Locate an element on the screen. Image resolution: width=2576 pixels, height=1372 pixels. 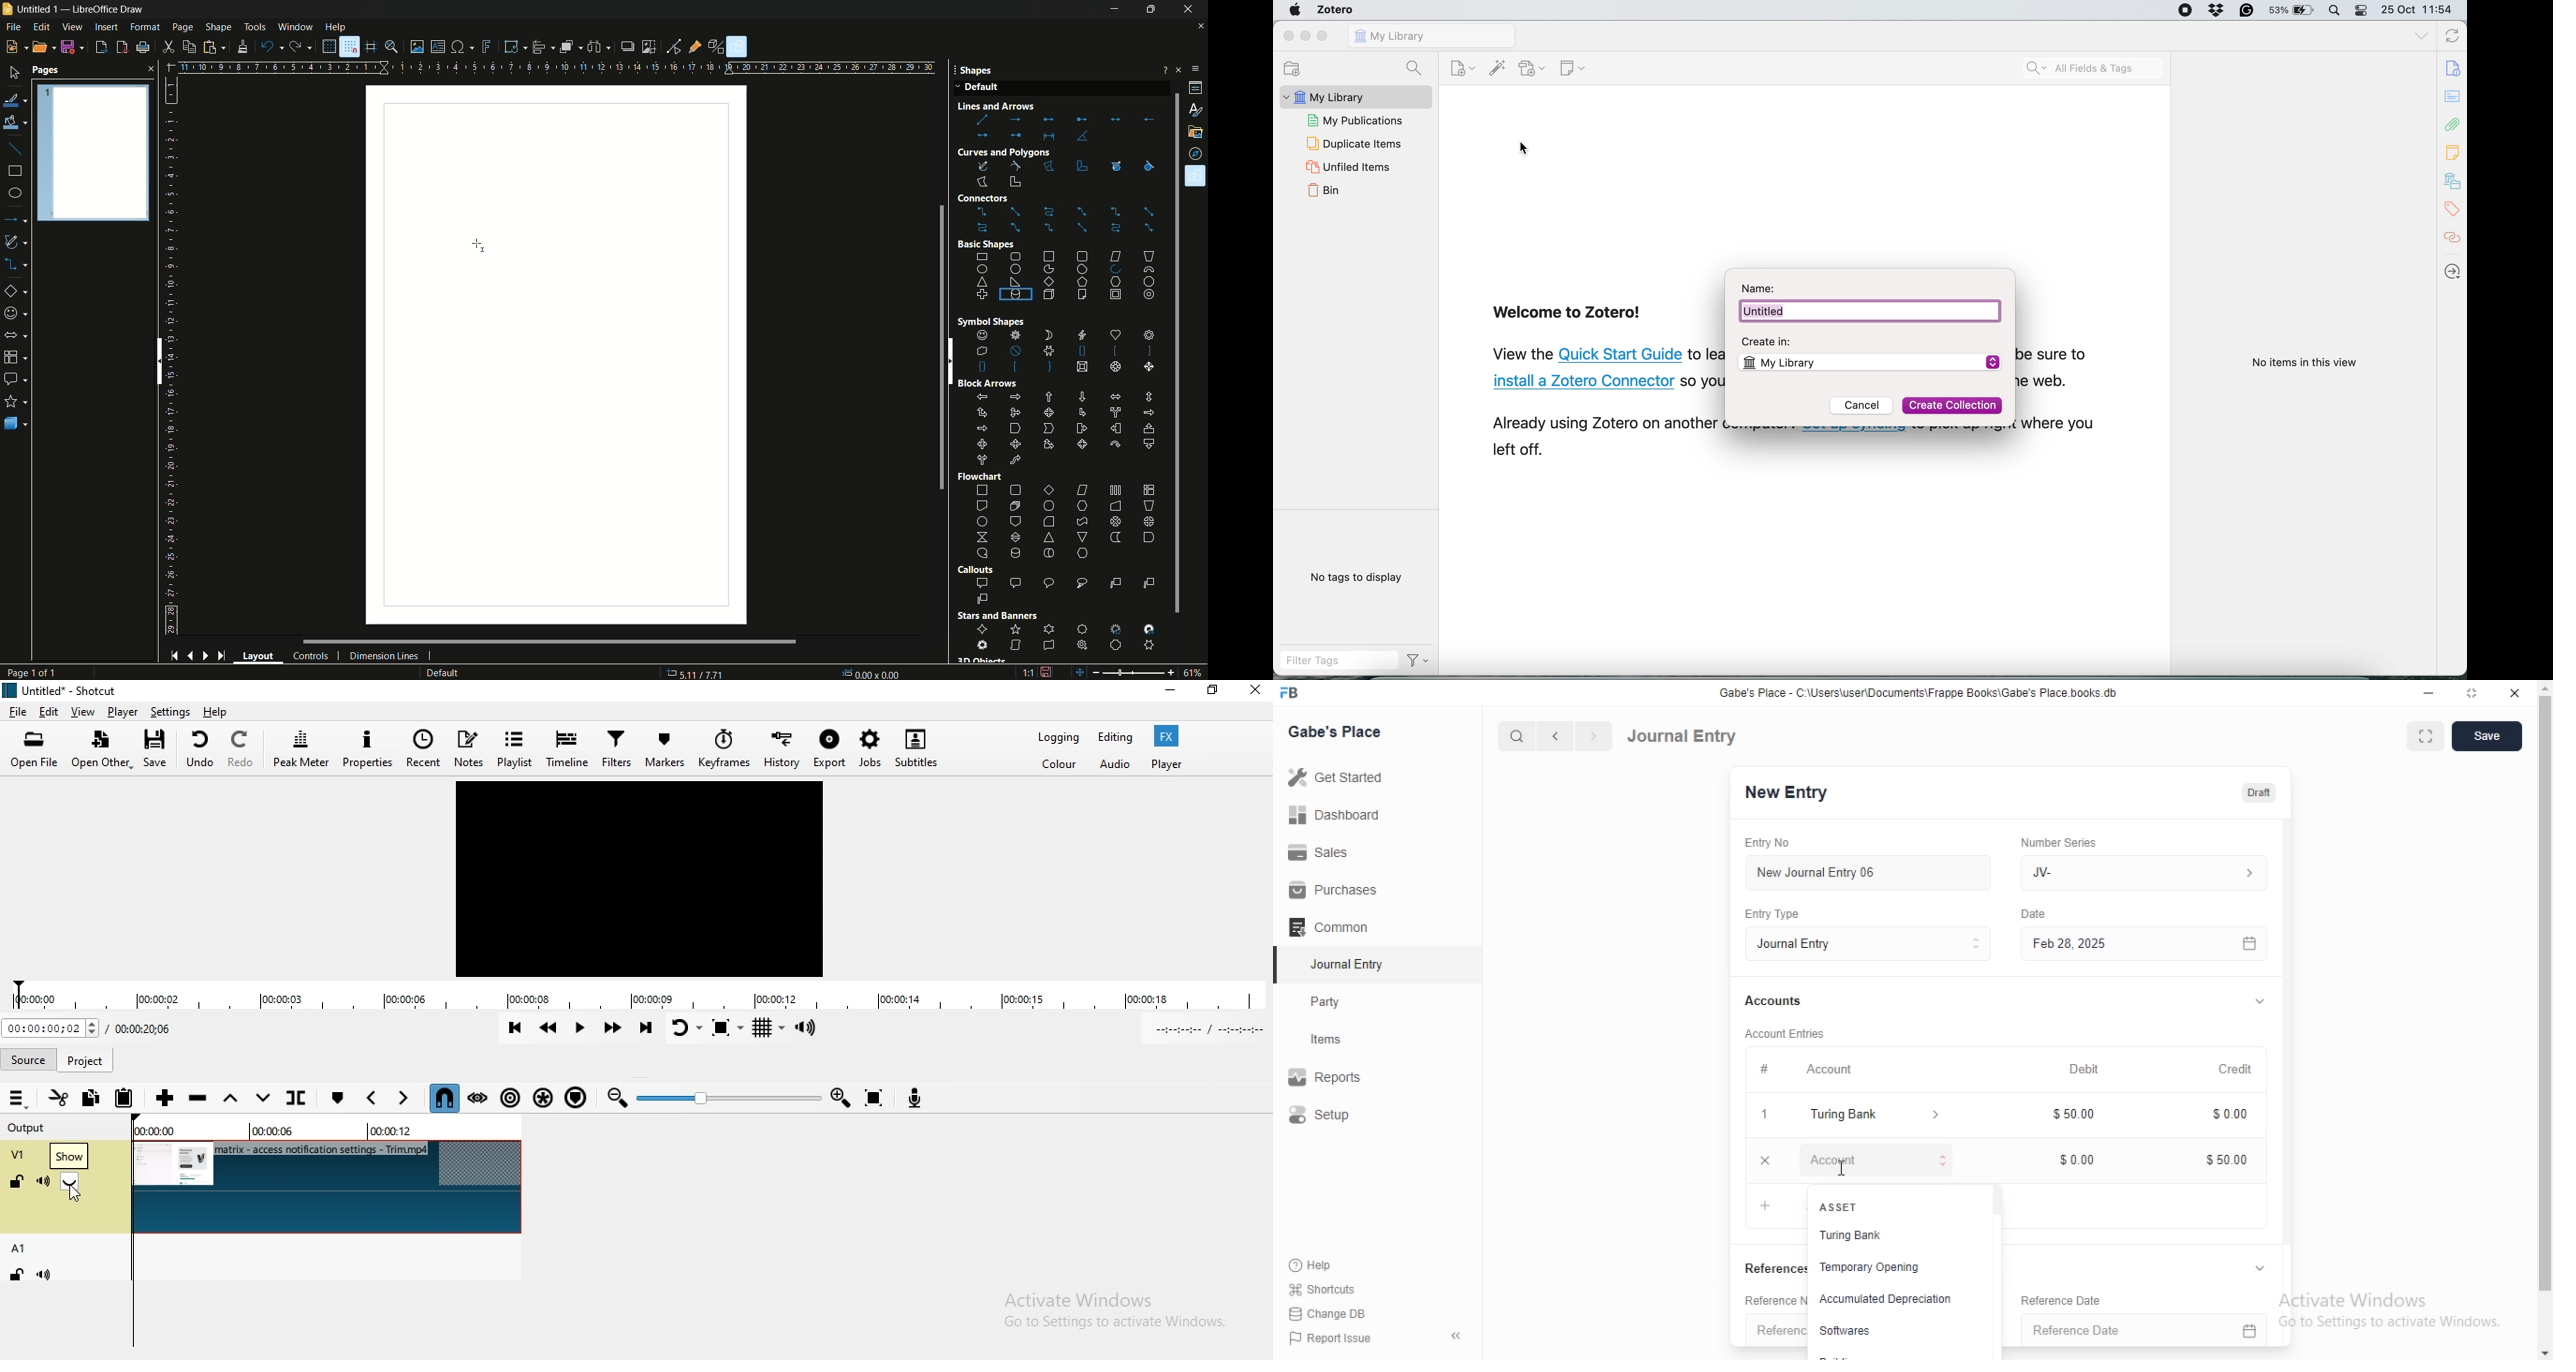
Account is located at coordinates (1822, 1071).